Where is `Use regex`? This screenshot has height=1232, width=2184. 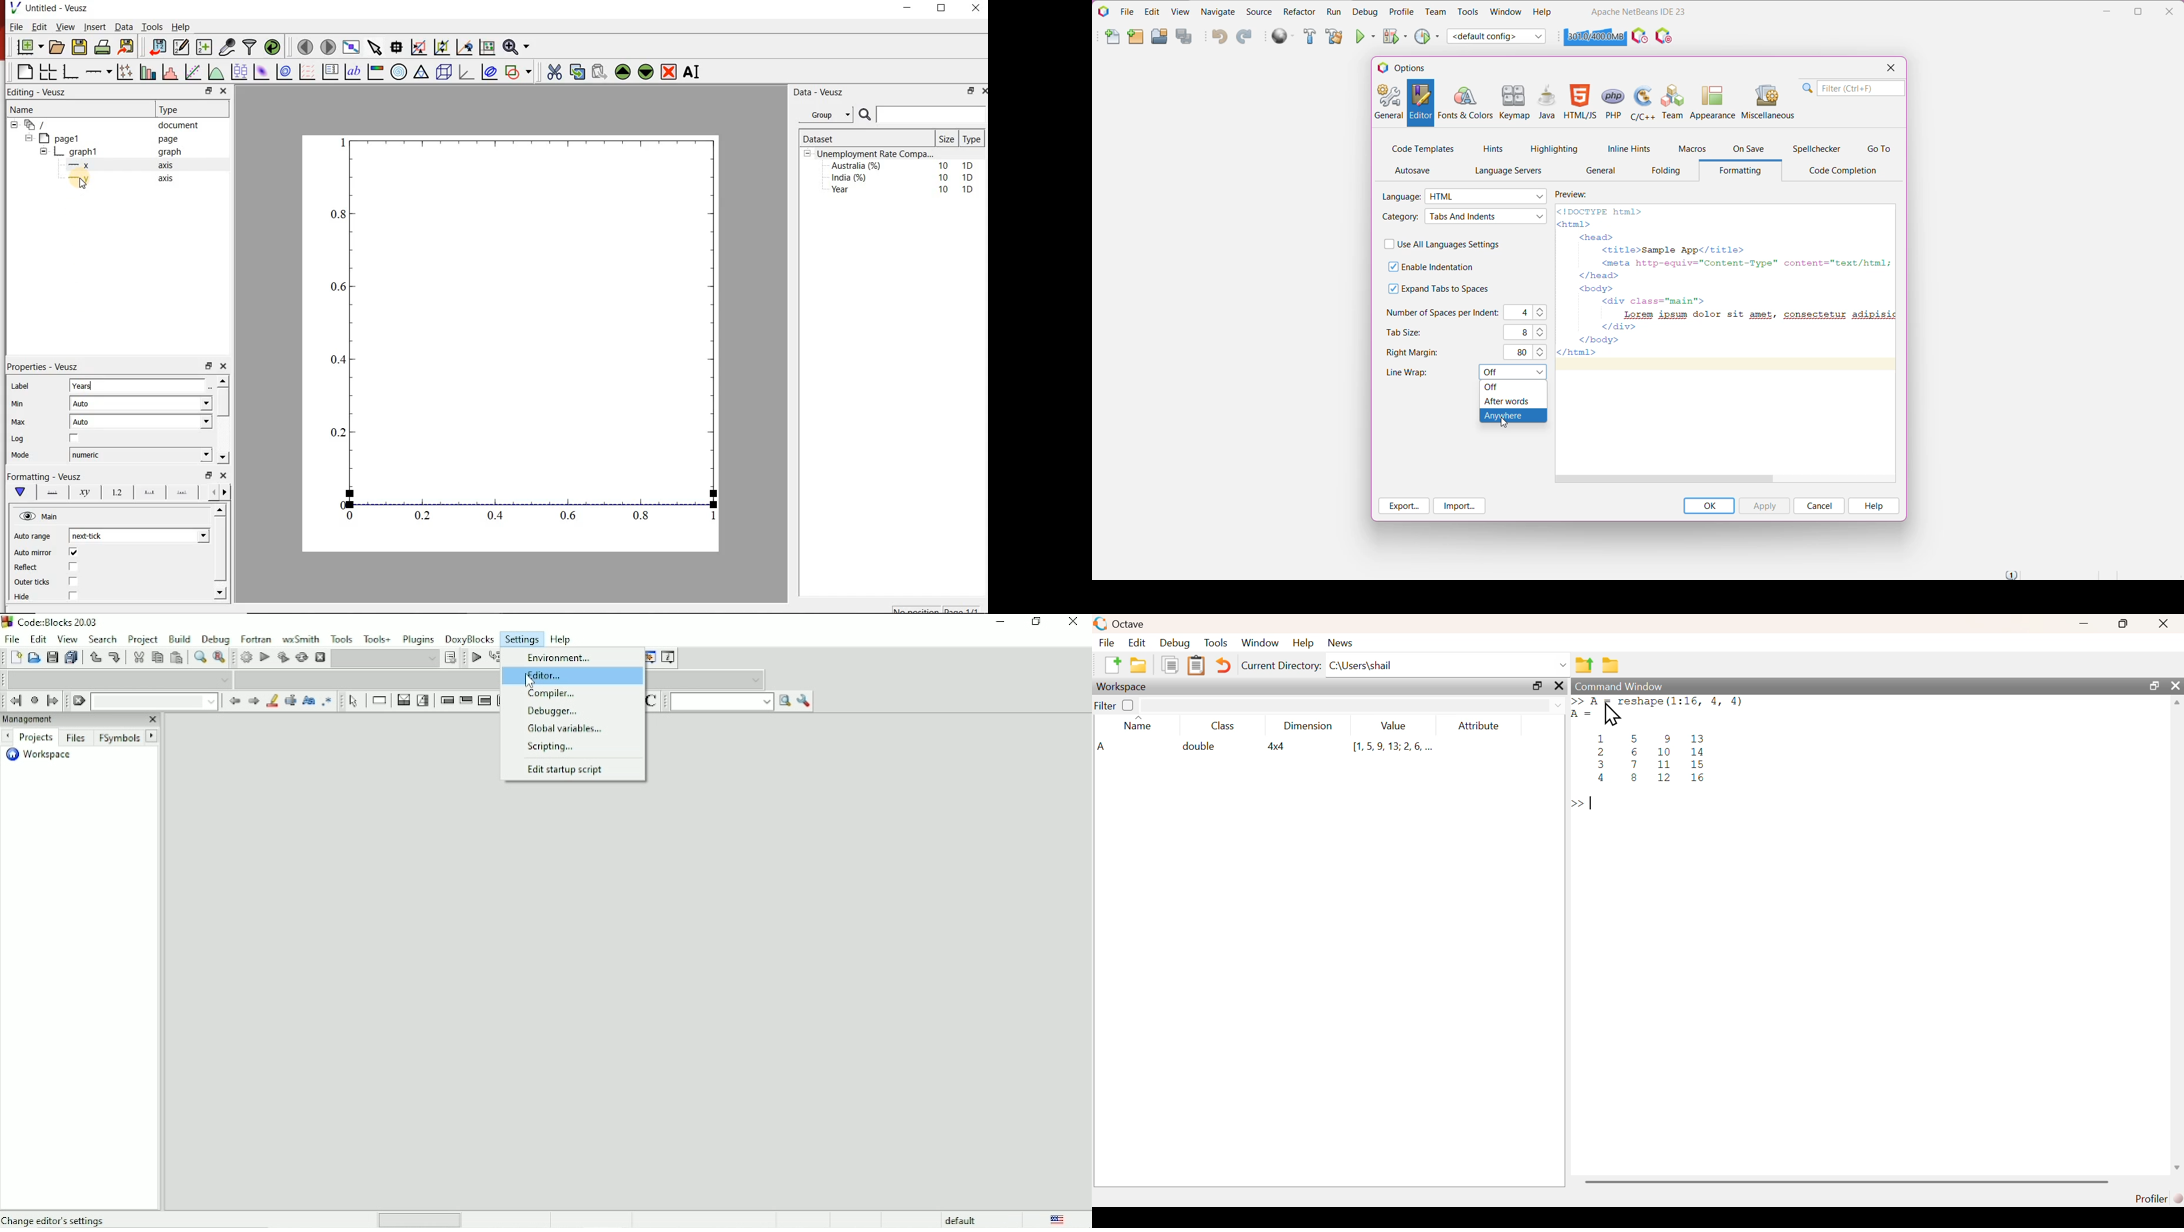
Use regex is located at coordinates (331, 701).